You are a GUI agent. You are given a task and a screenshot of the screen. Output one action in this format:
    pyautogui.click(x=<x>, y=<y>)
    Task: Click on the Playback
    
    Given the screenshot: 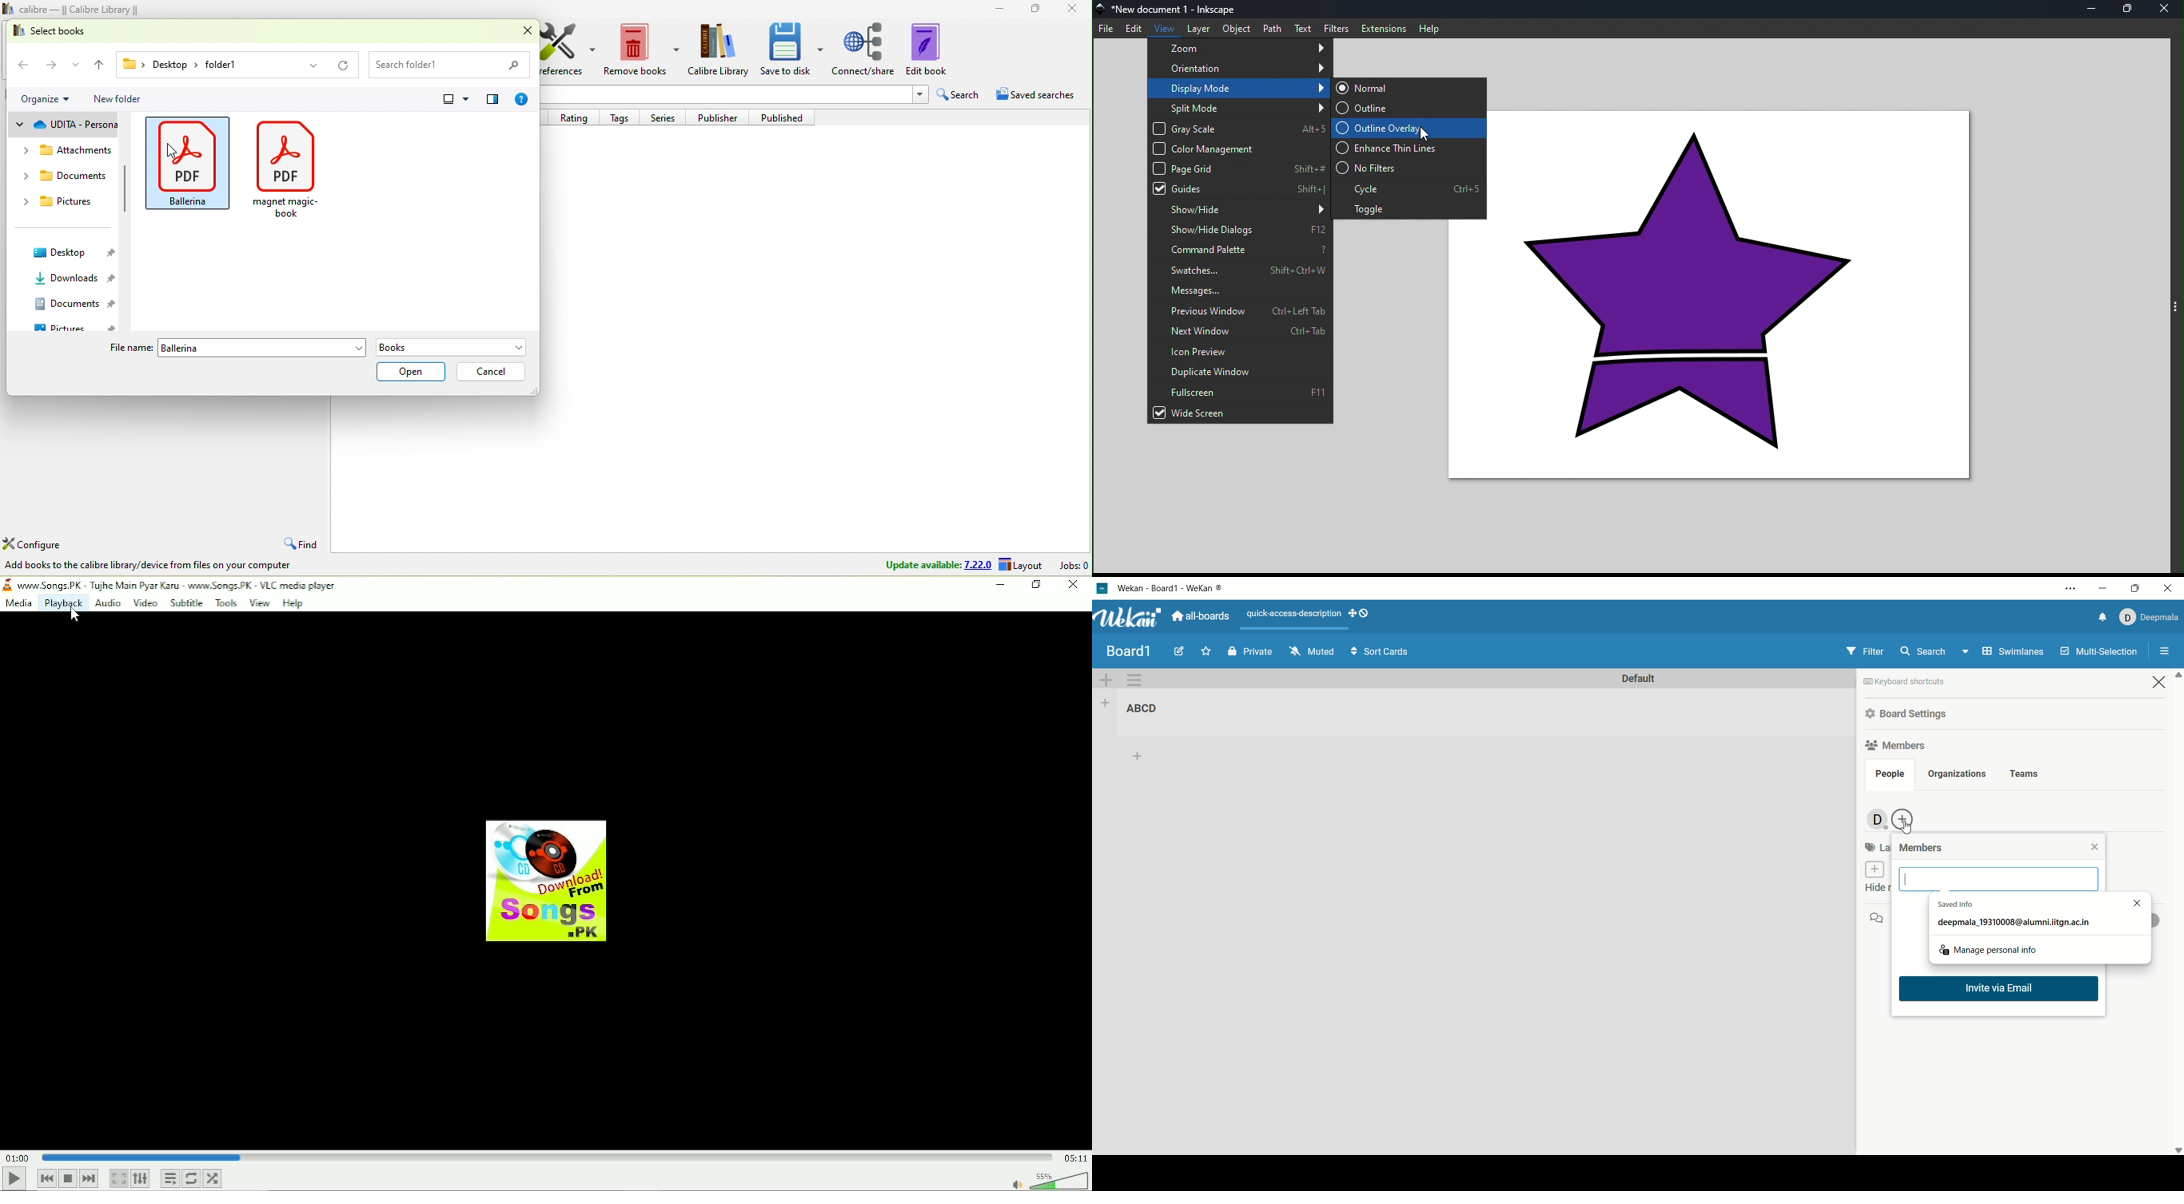 What is the action you would take?
    pyautogui.click(x=63, y=603)
    